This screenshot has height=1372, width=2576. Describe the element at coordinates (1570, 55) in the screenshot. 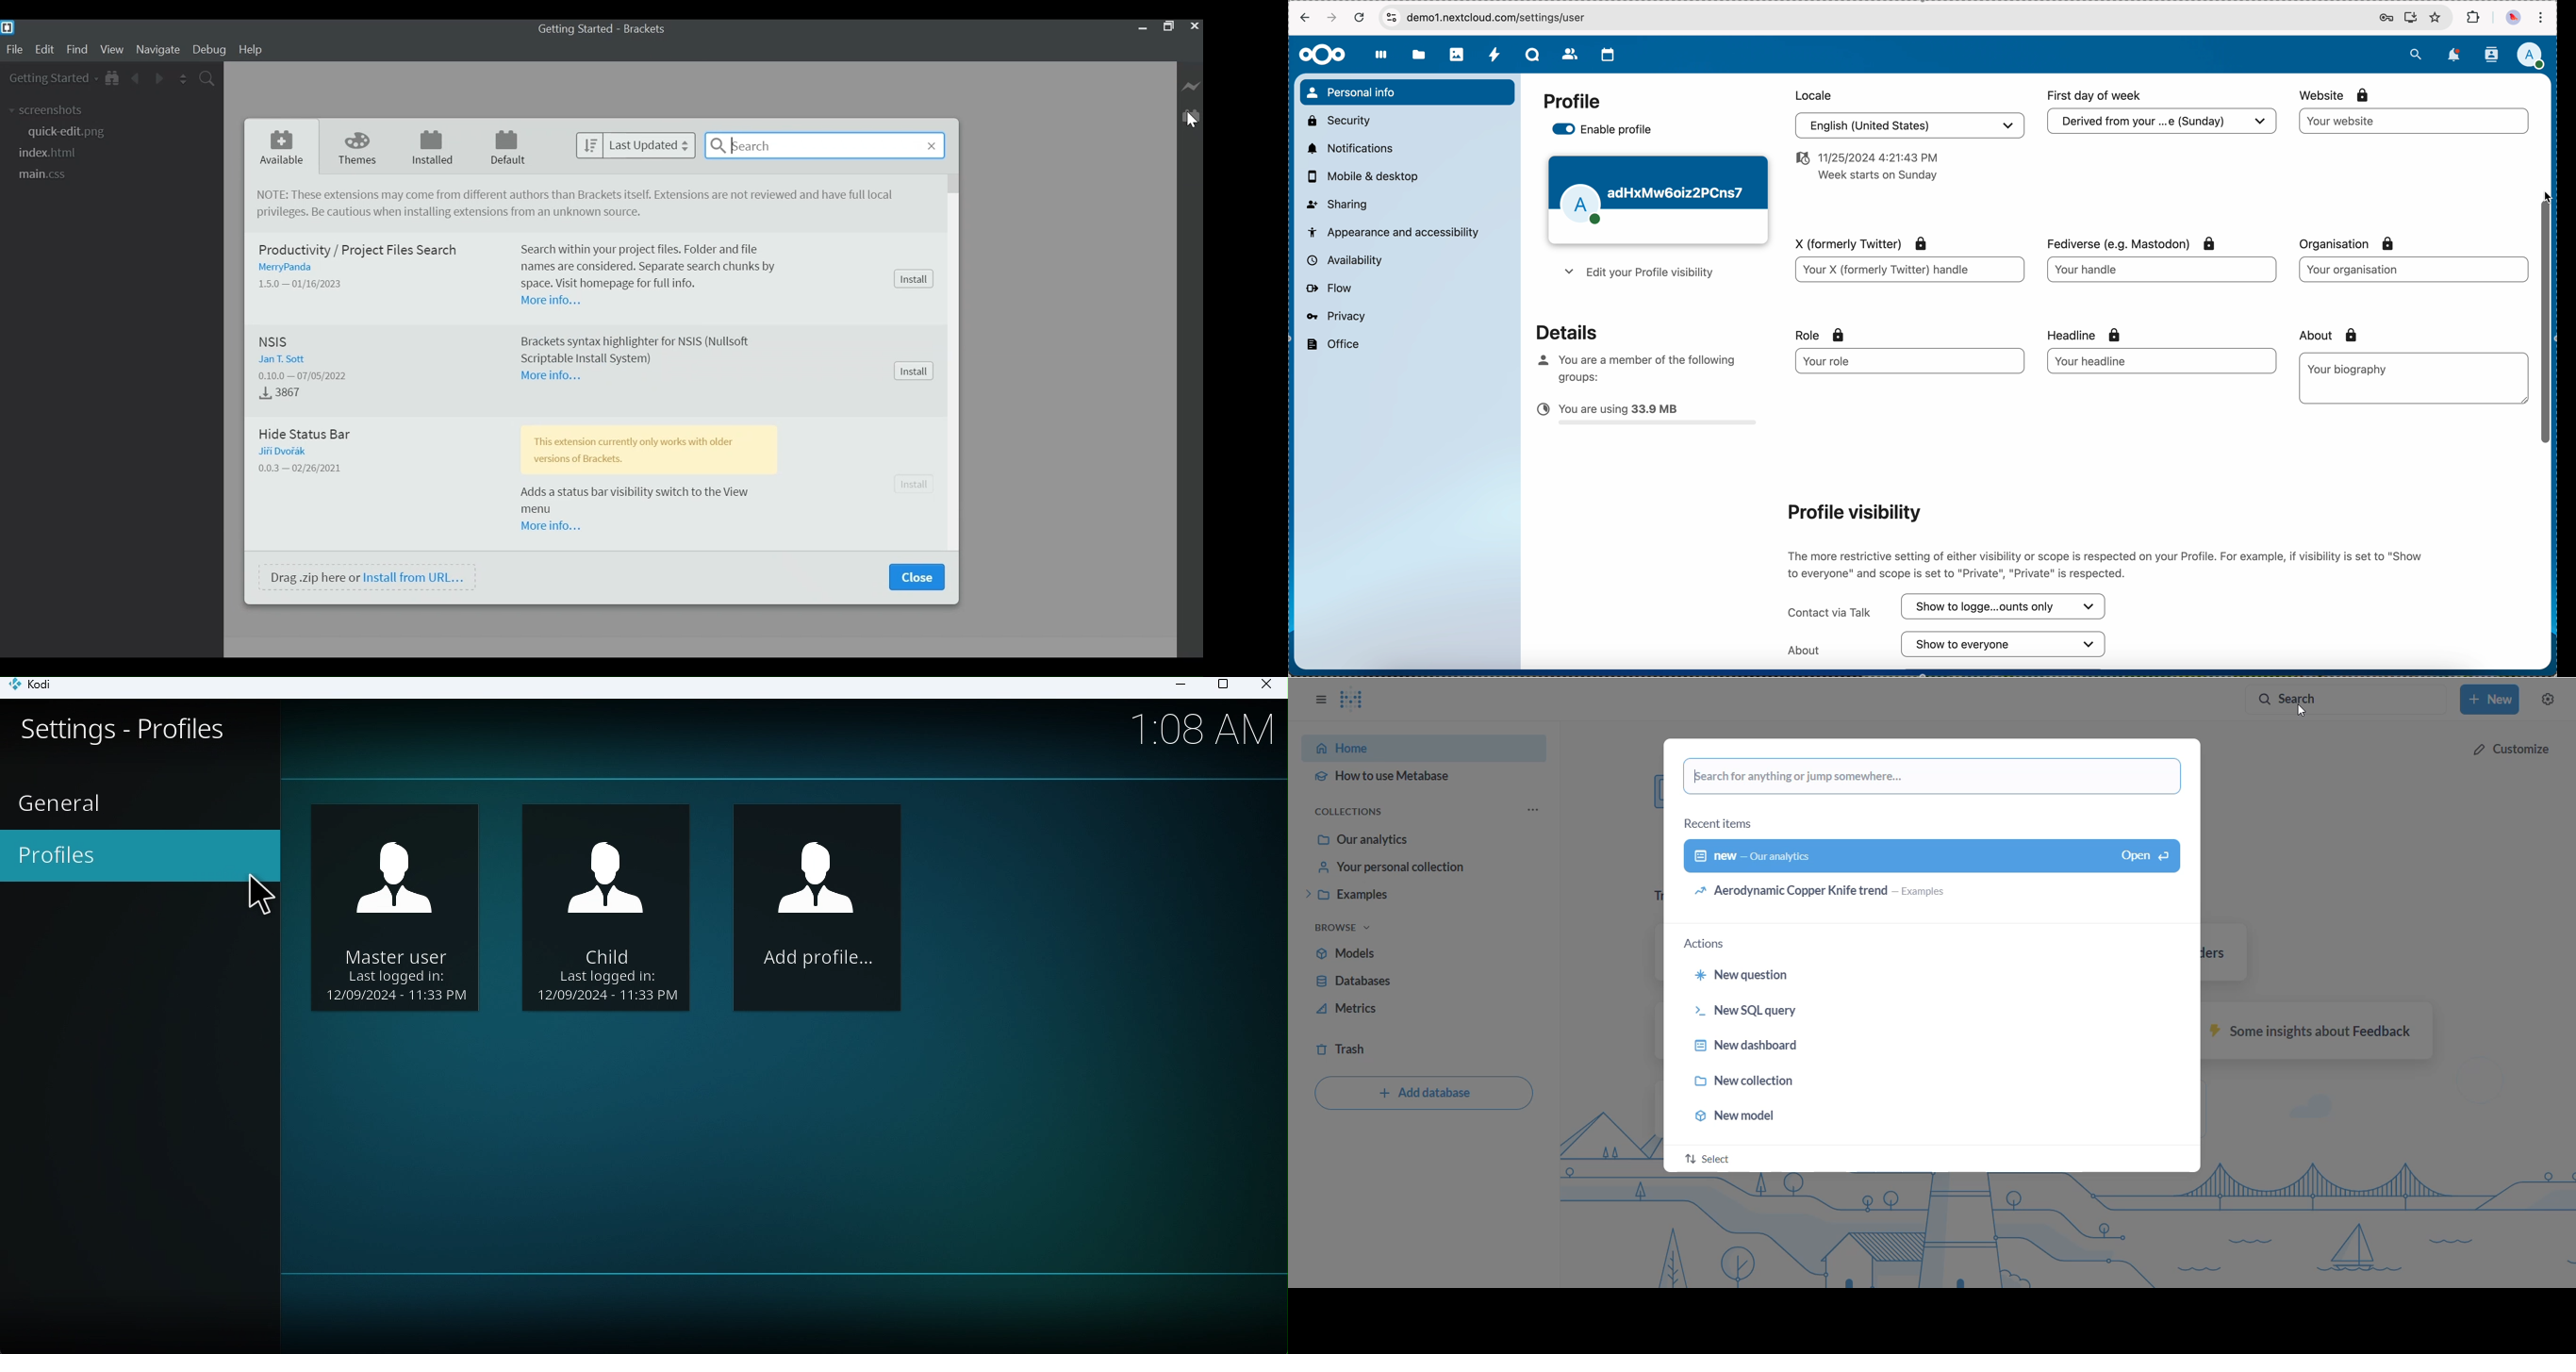

I see `contacts` at that location.